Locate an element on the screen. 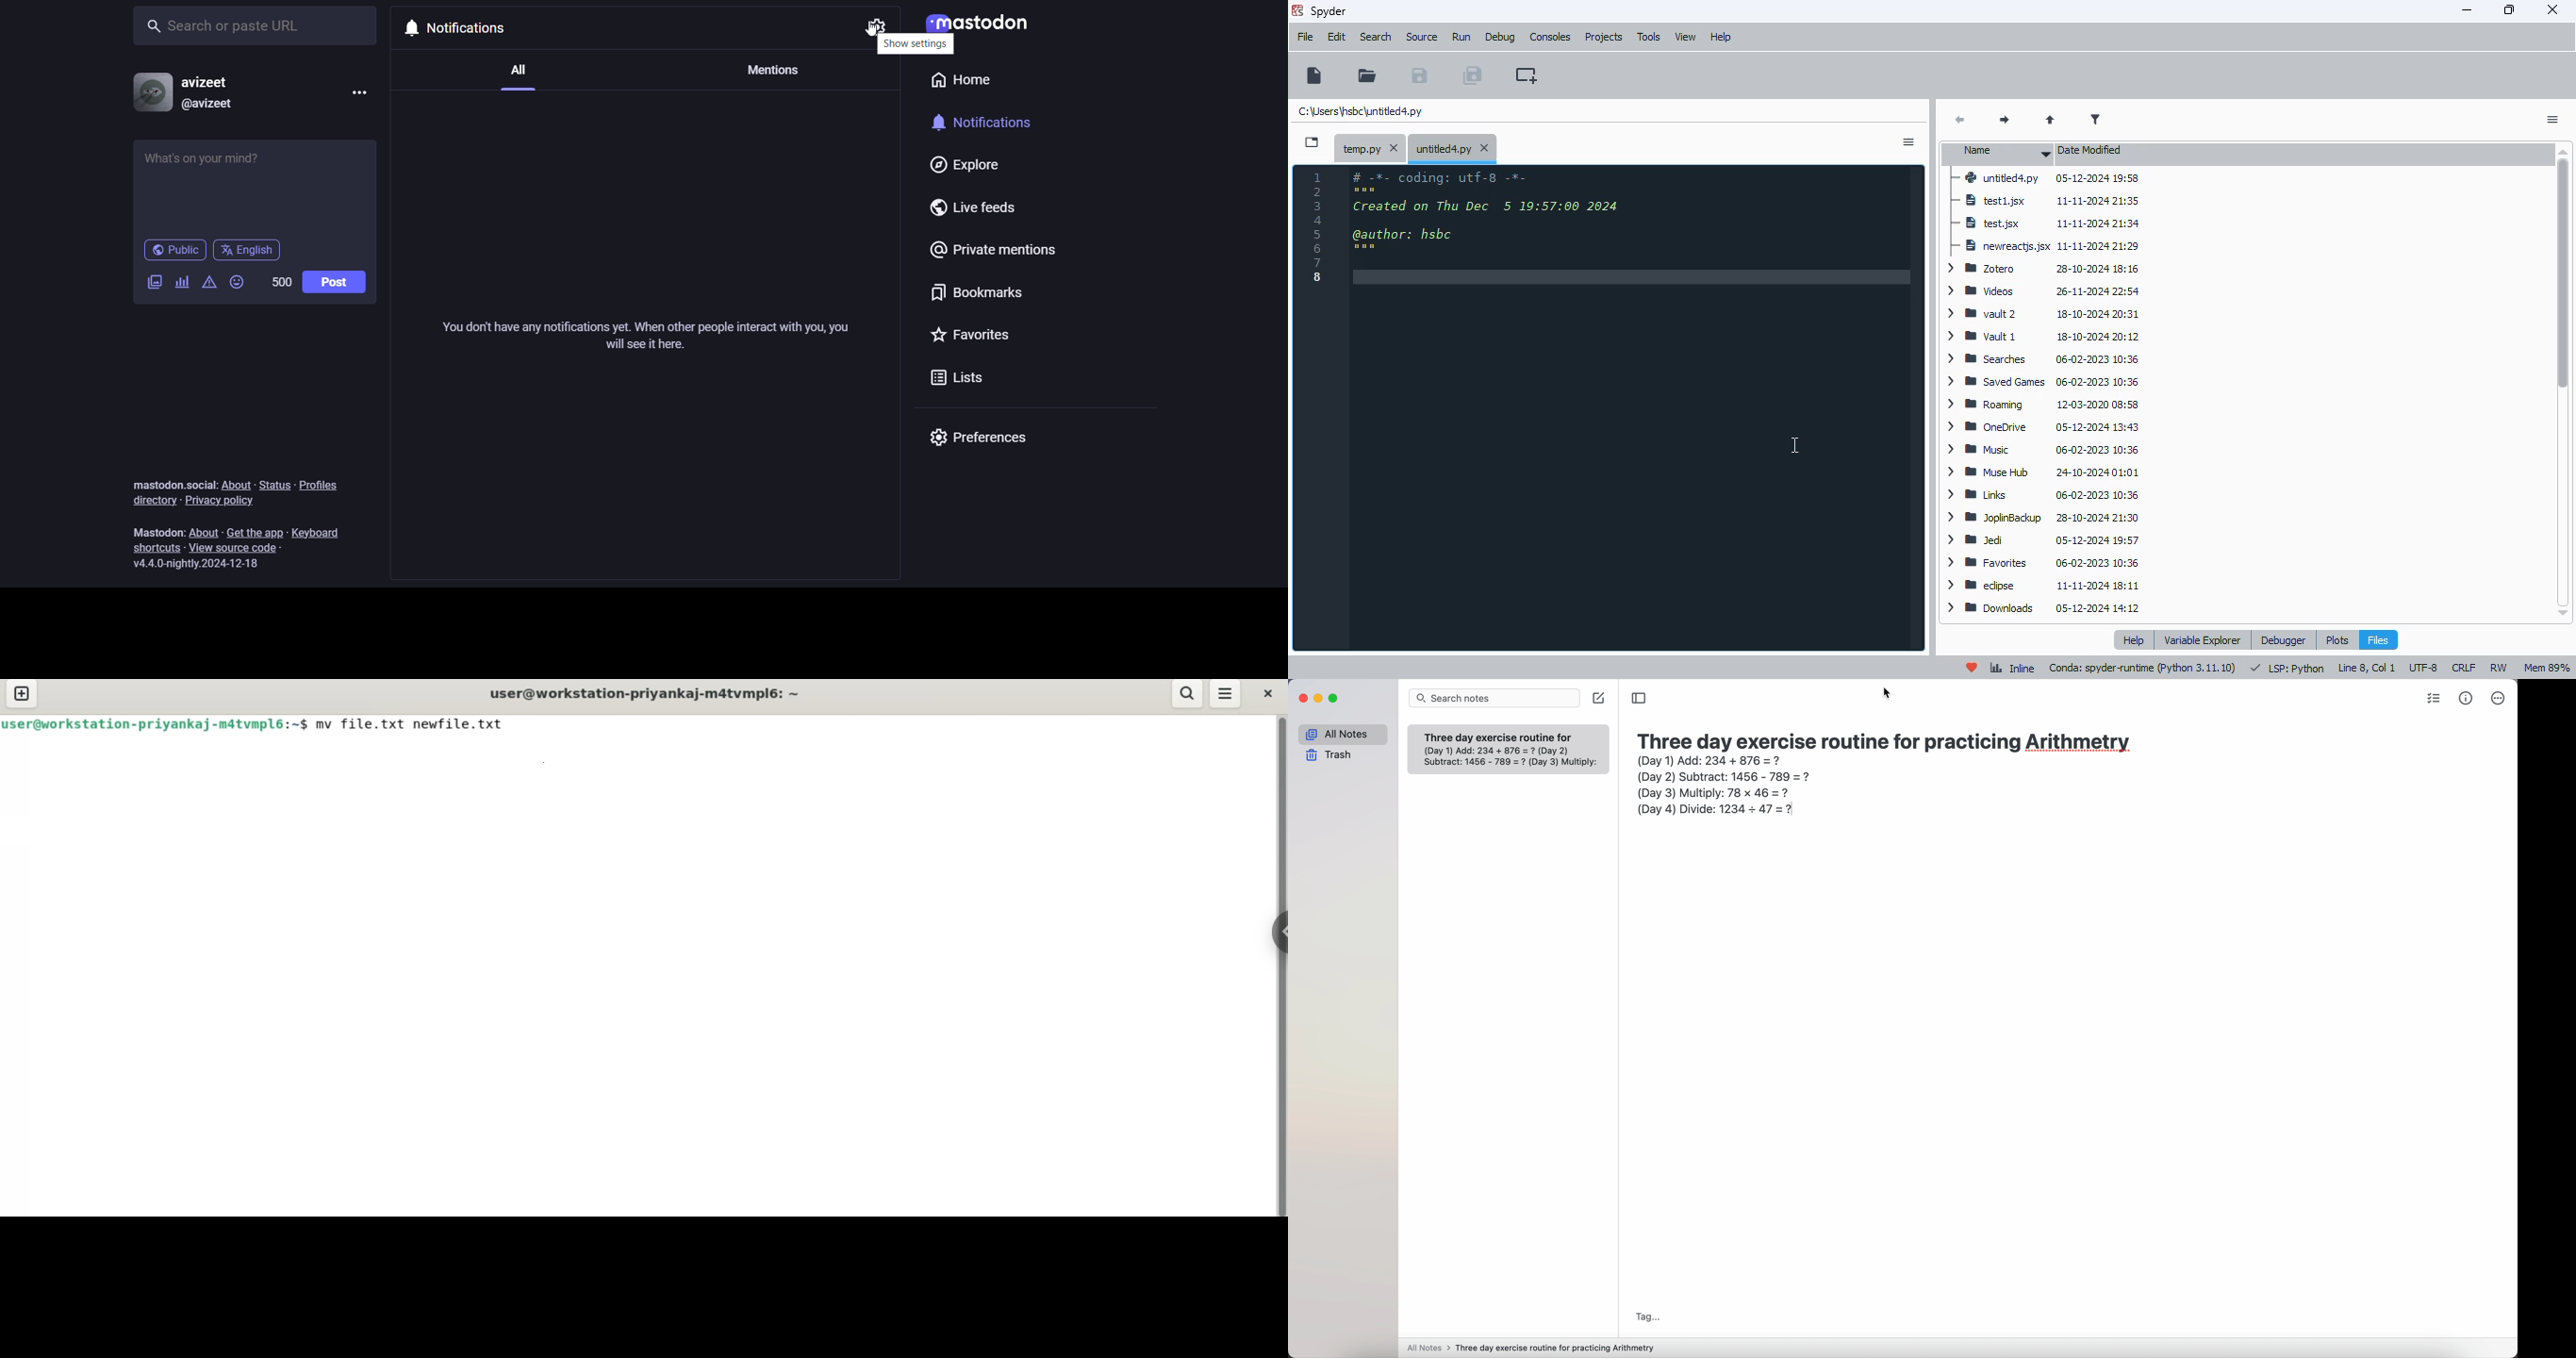 This screenshot has height=1372, width=2576. untitled4.py is located at coordinates (1361, 110).